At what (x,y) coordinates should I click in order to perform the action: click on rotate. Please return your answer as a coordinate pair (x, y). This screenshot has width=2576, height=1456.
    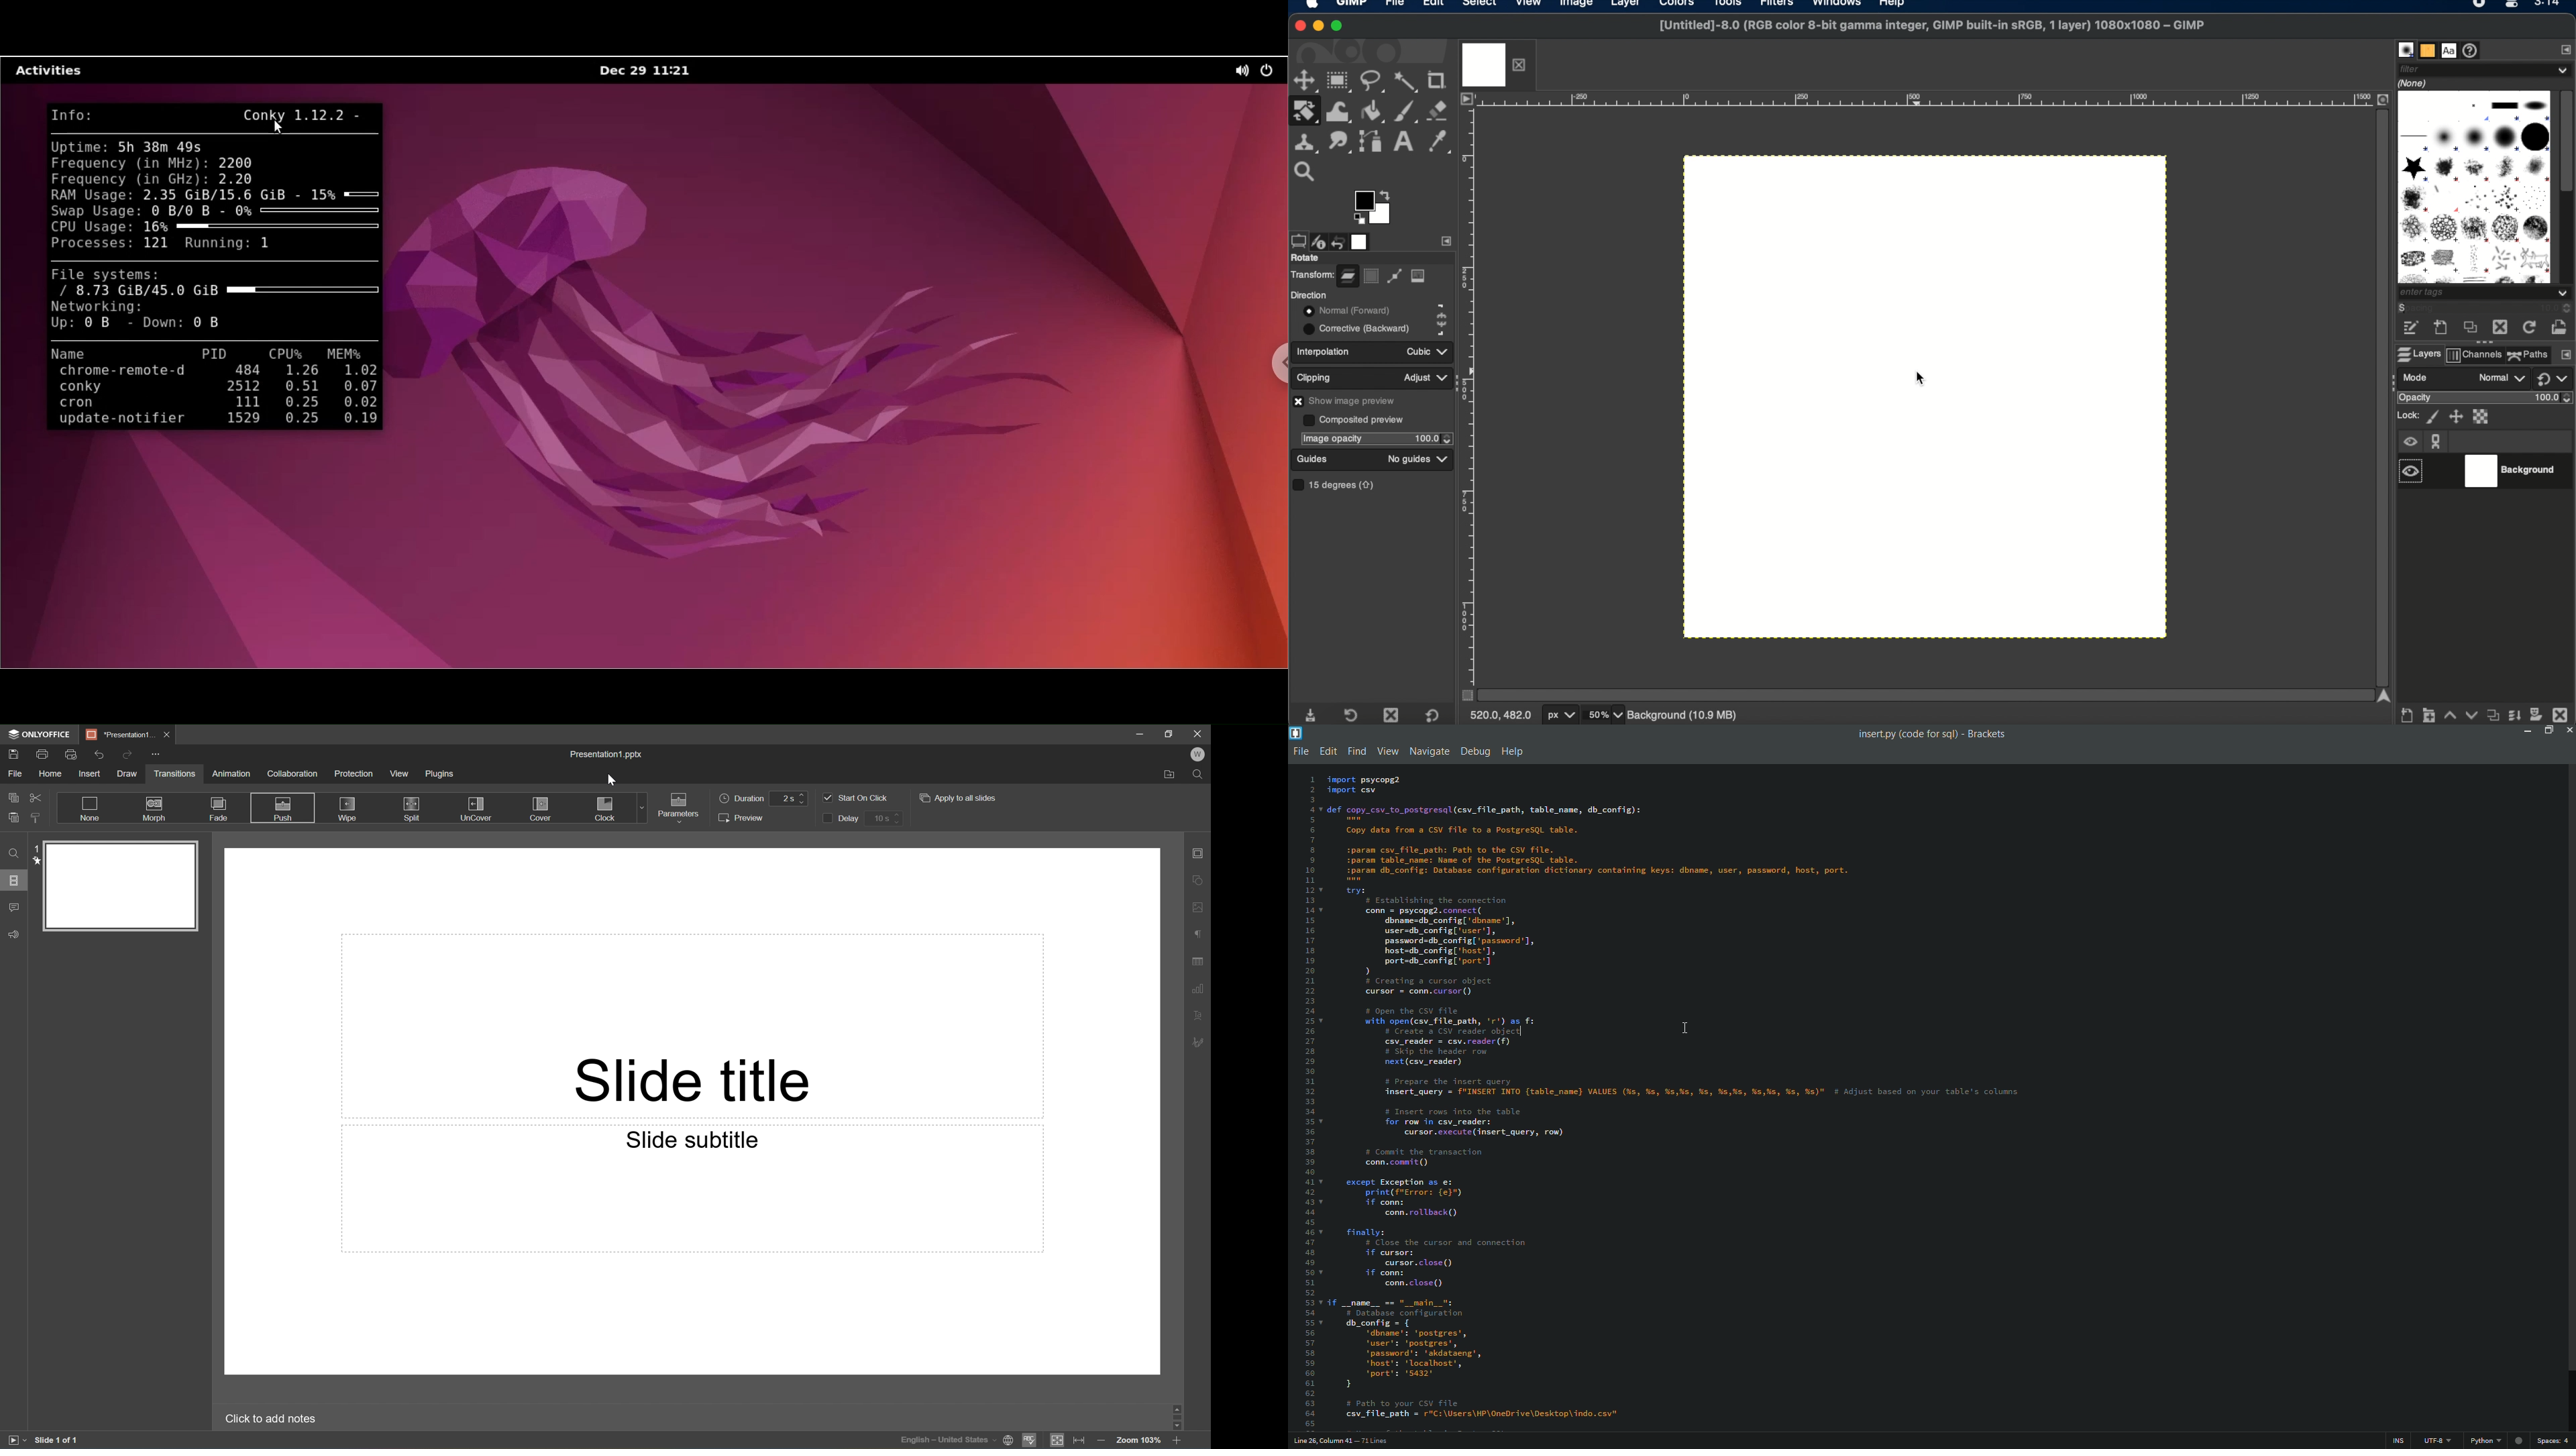
    Looking at the image, I should click on (1307, 258).